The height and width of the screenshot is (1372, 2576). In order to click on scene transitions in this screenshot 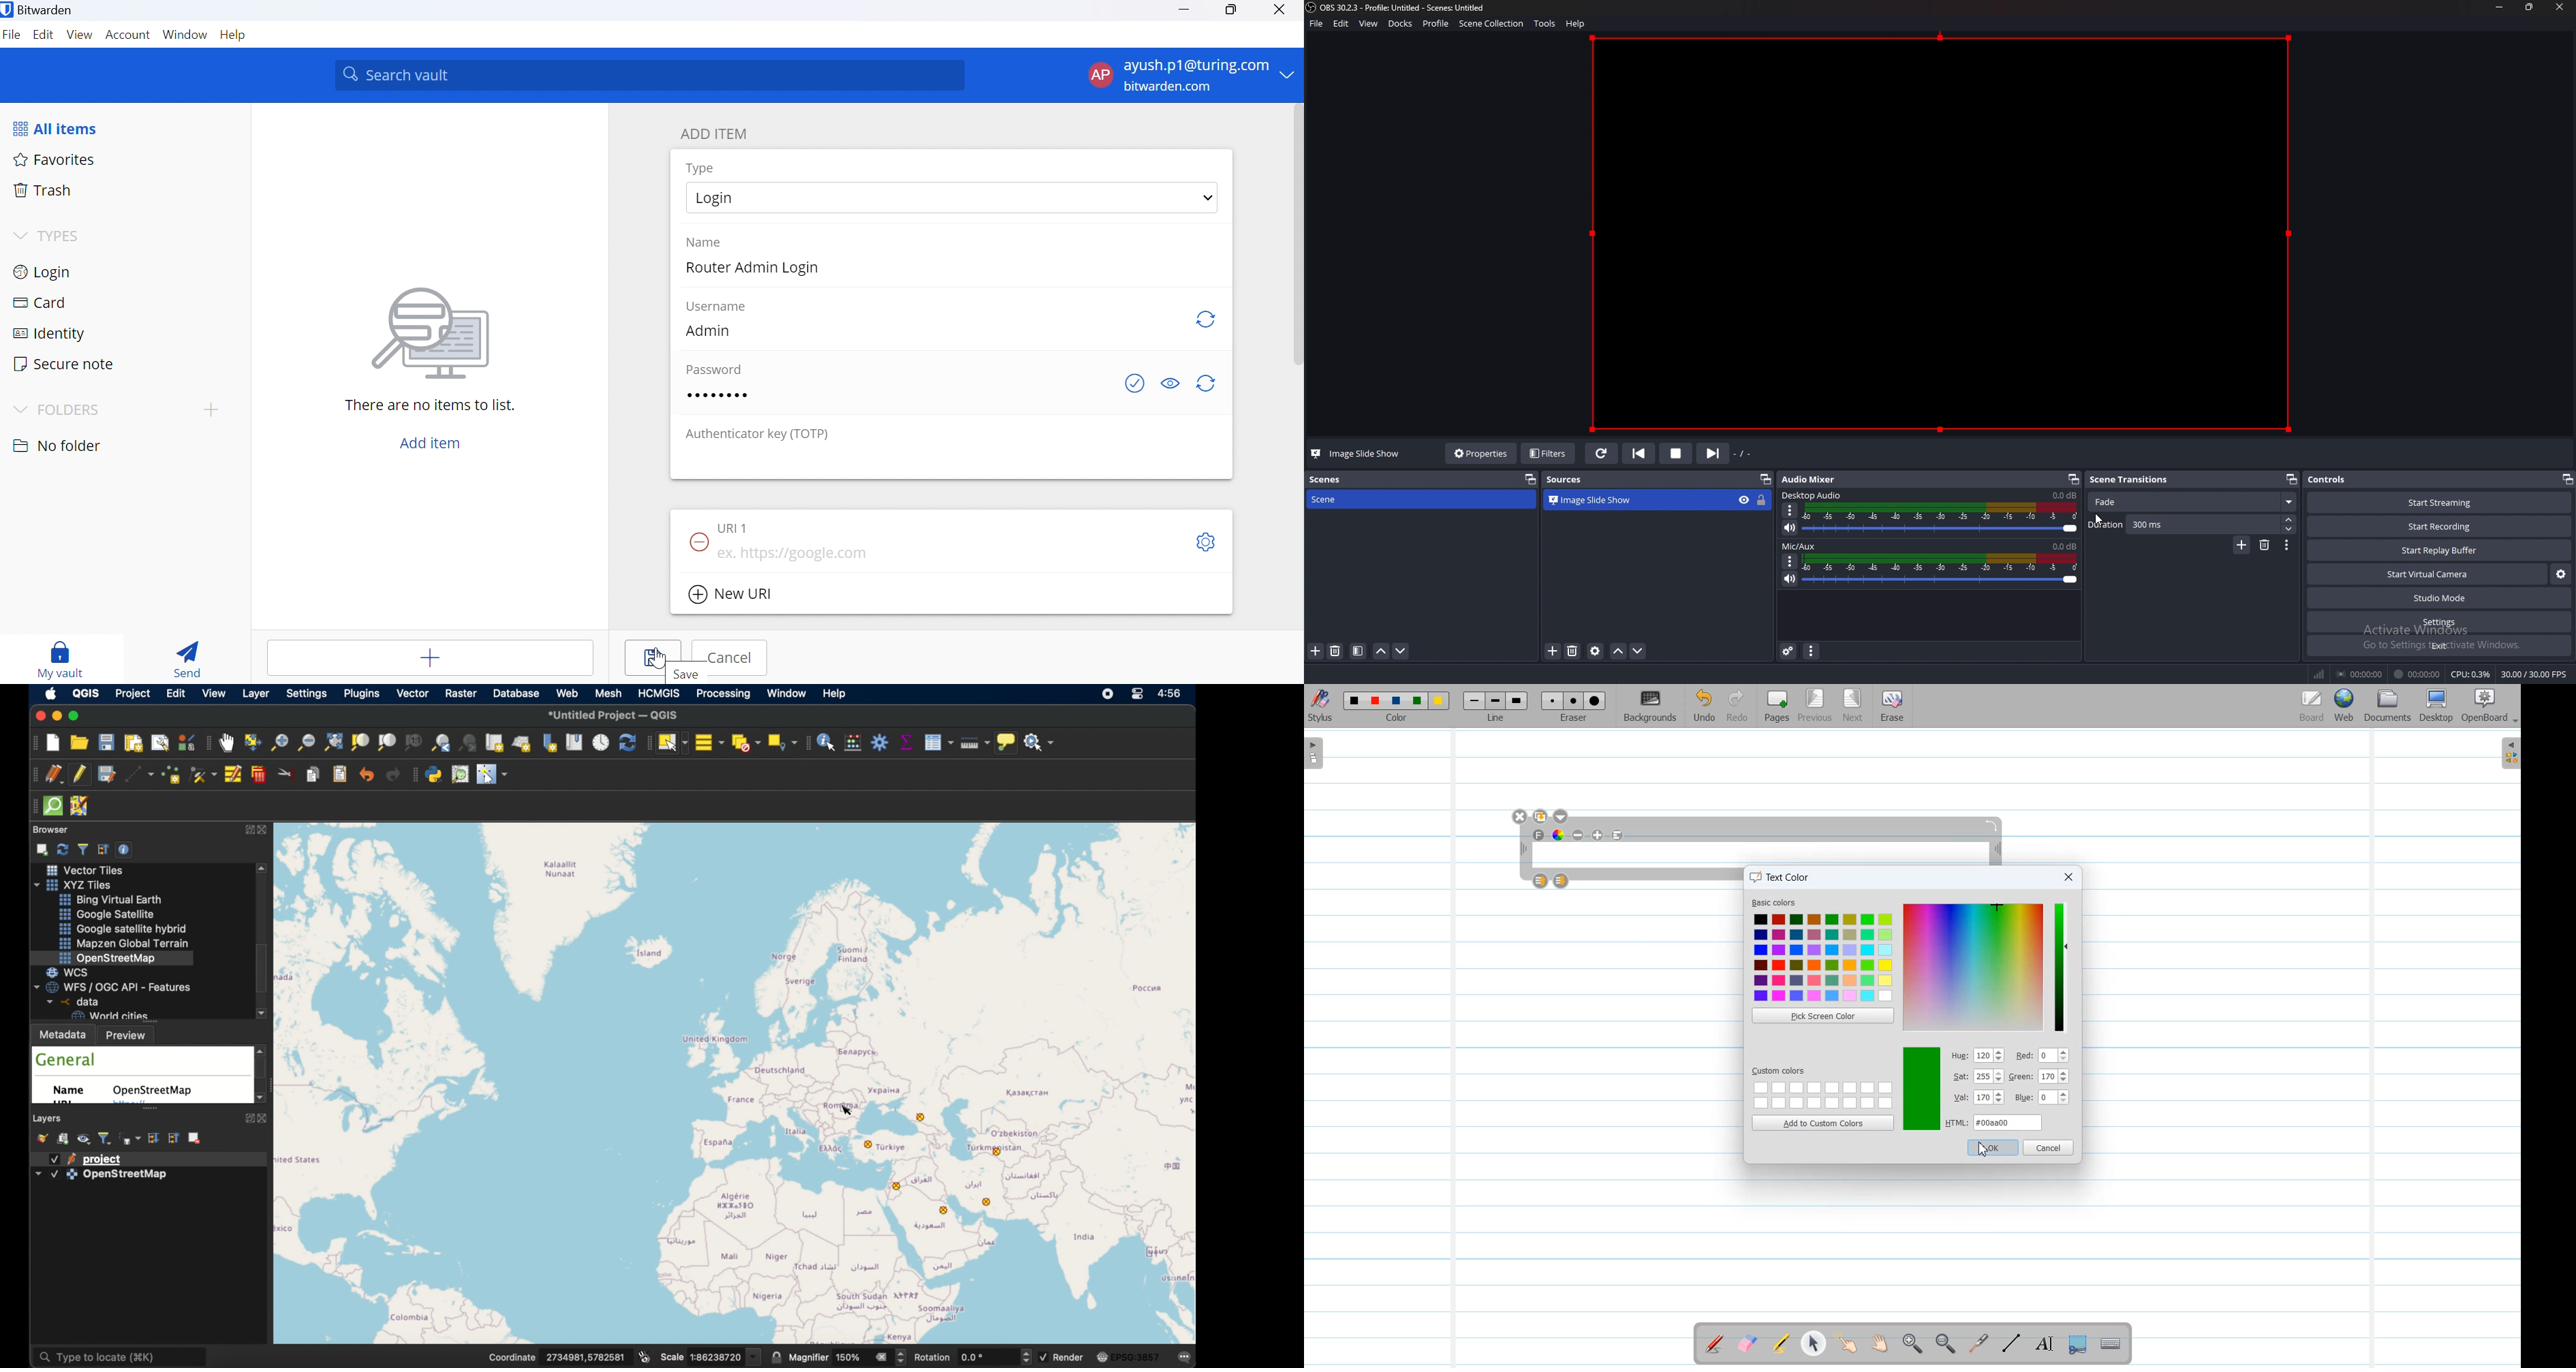, I will do `click(2131, 480)`.